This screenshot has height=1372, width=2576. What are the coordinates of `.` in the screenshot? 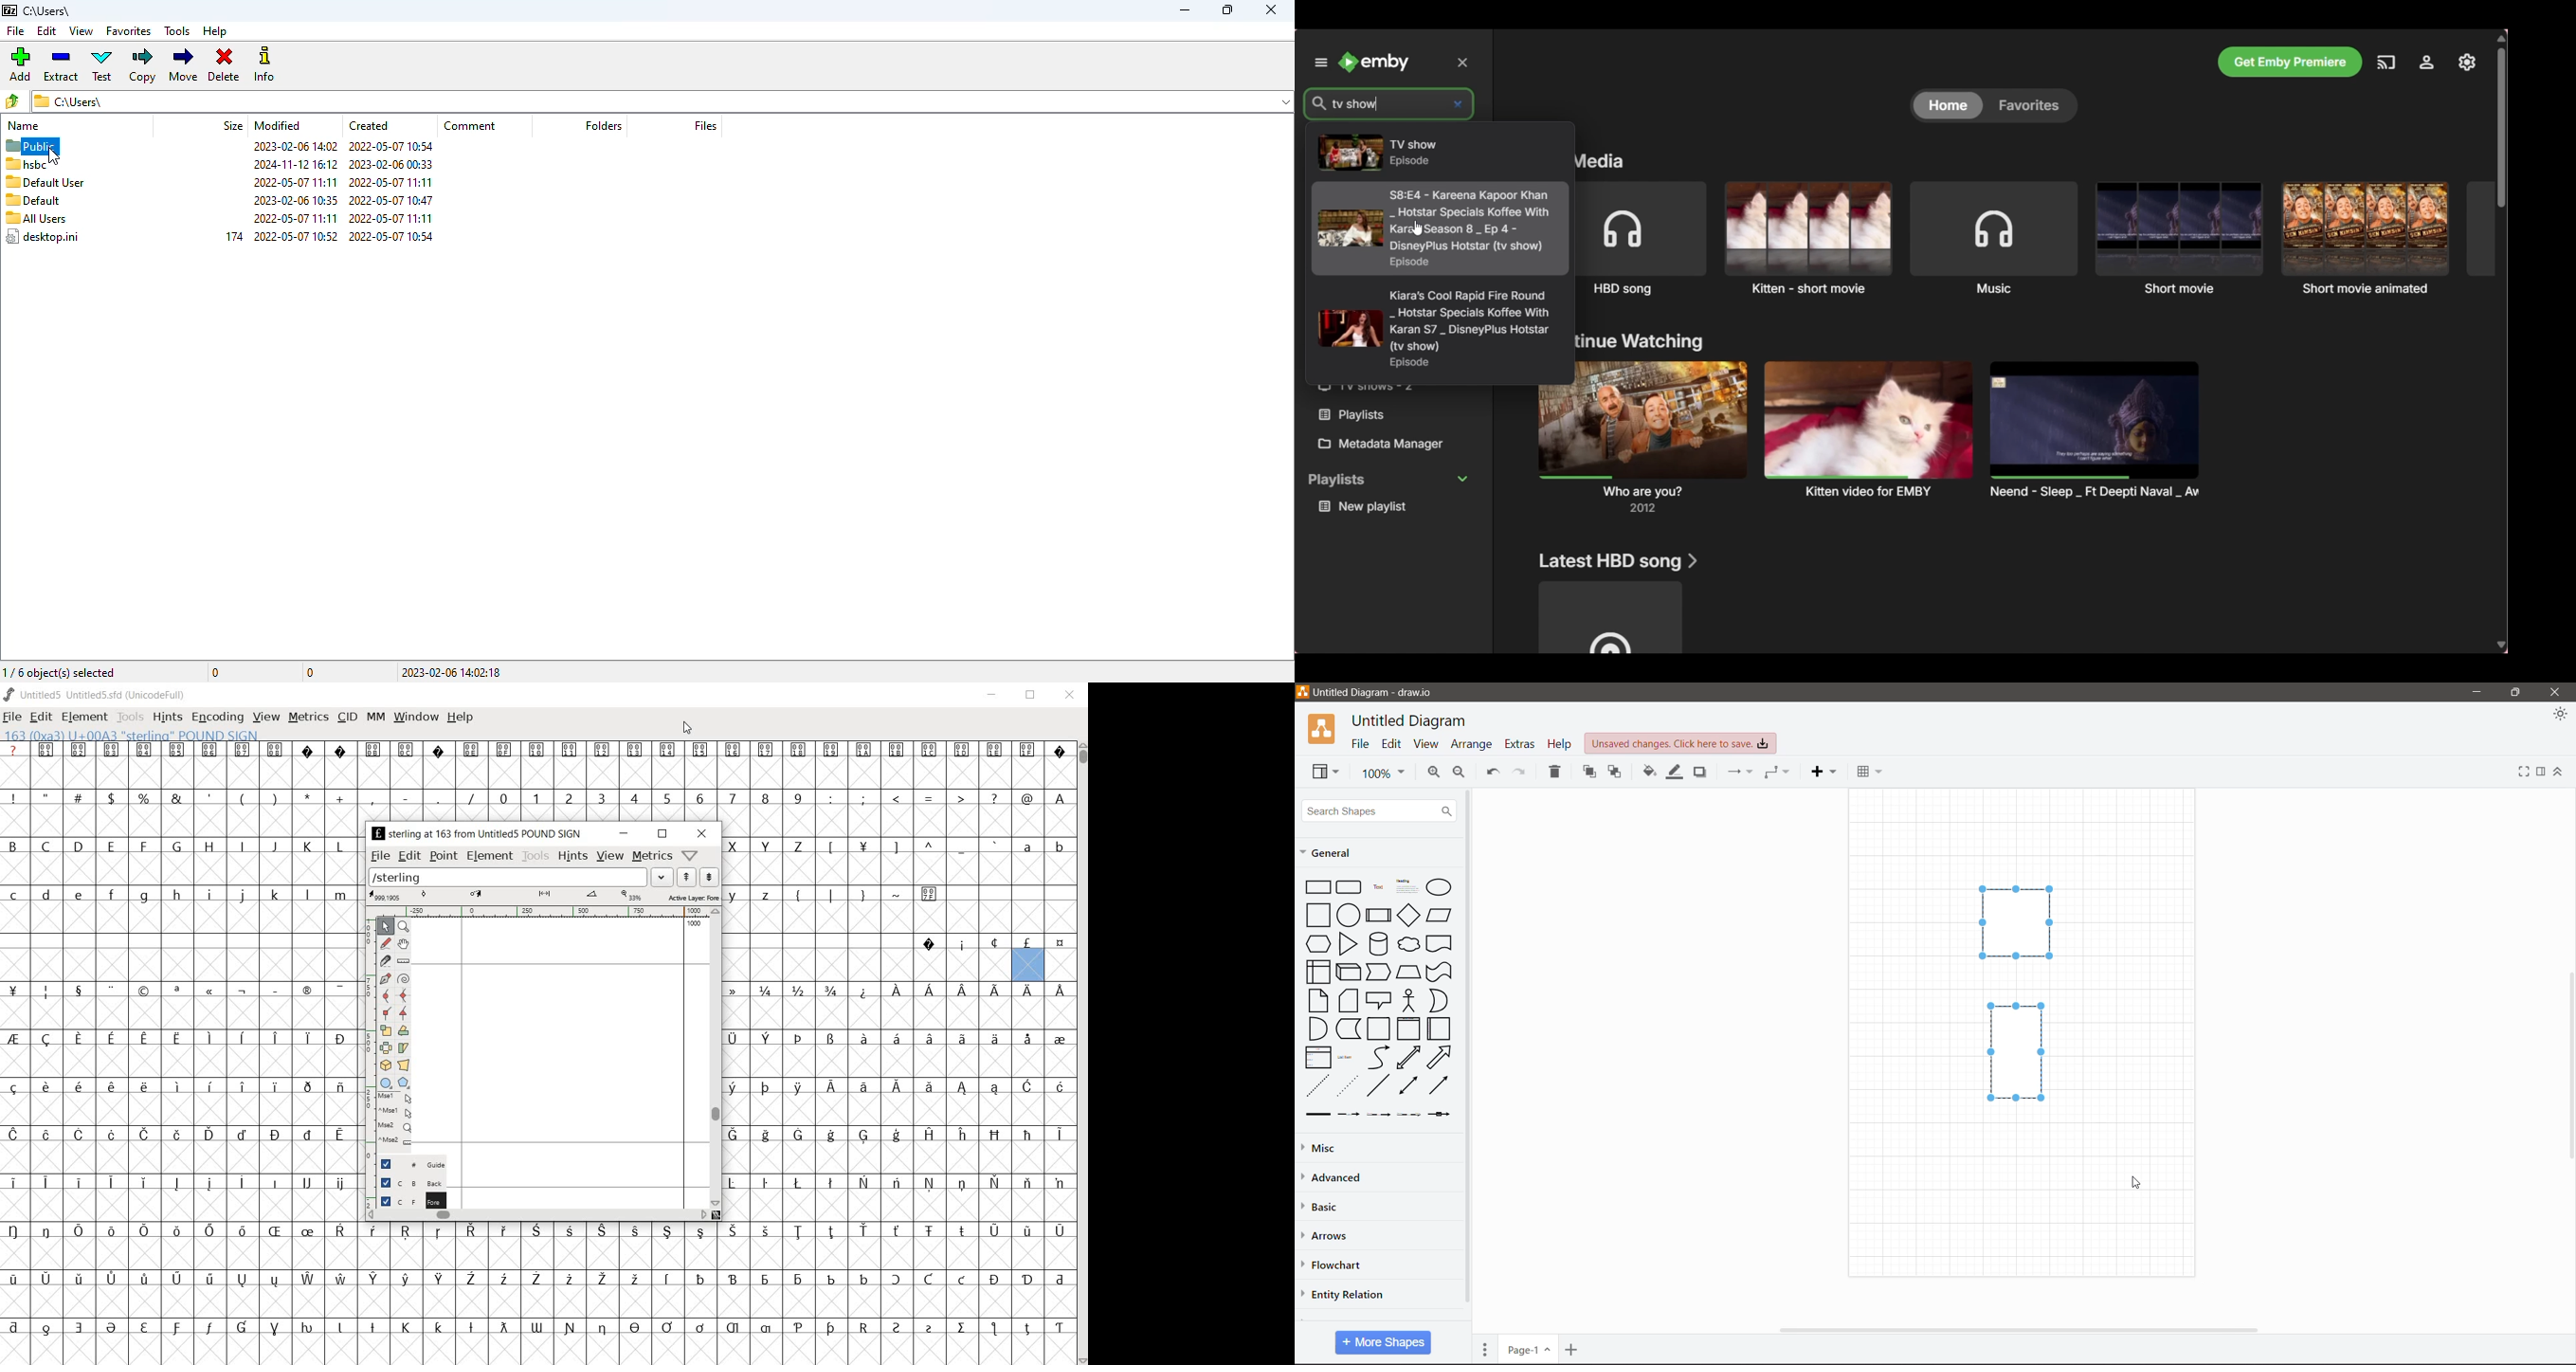 It's located at (437, 797).